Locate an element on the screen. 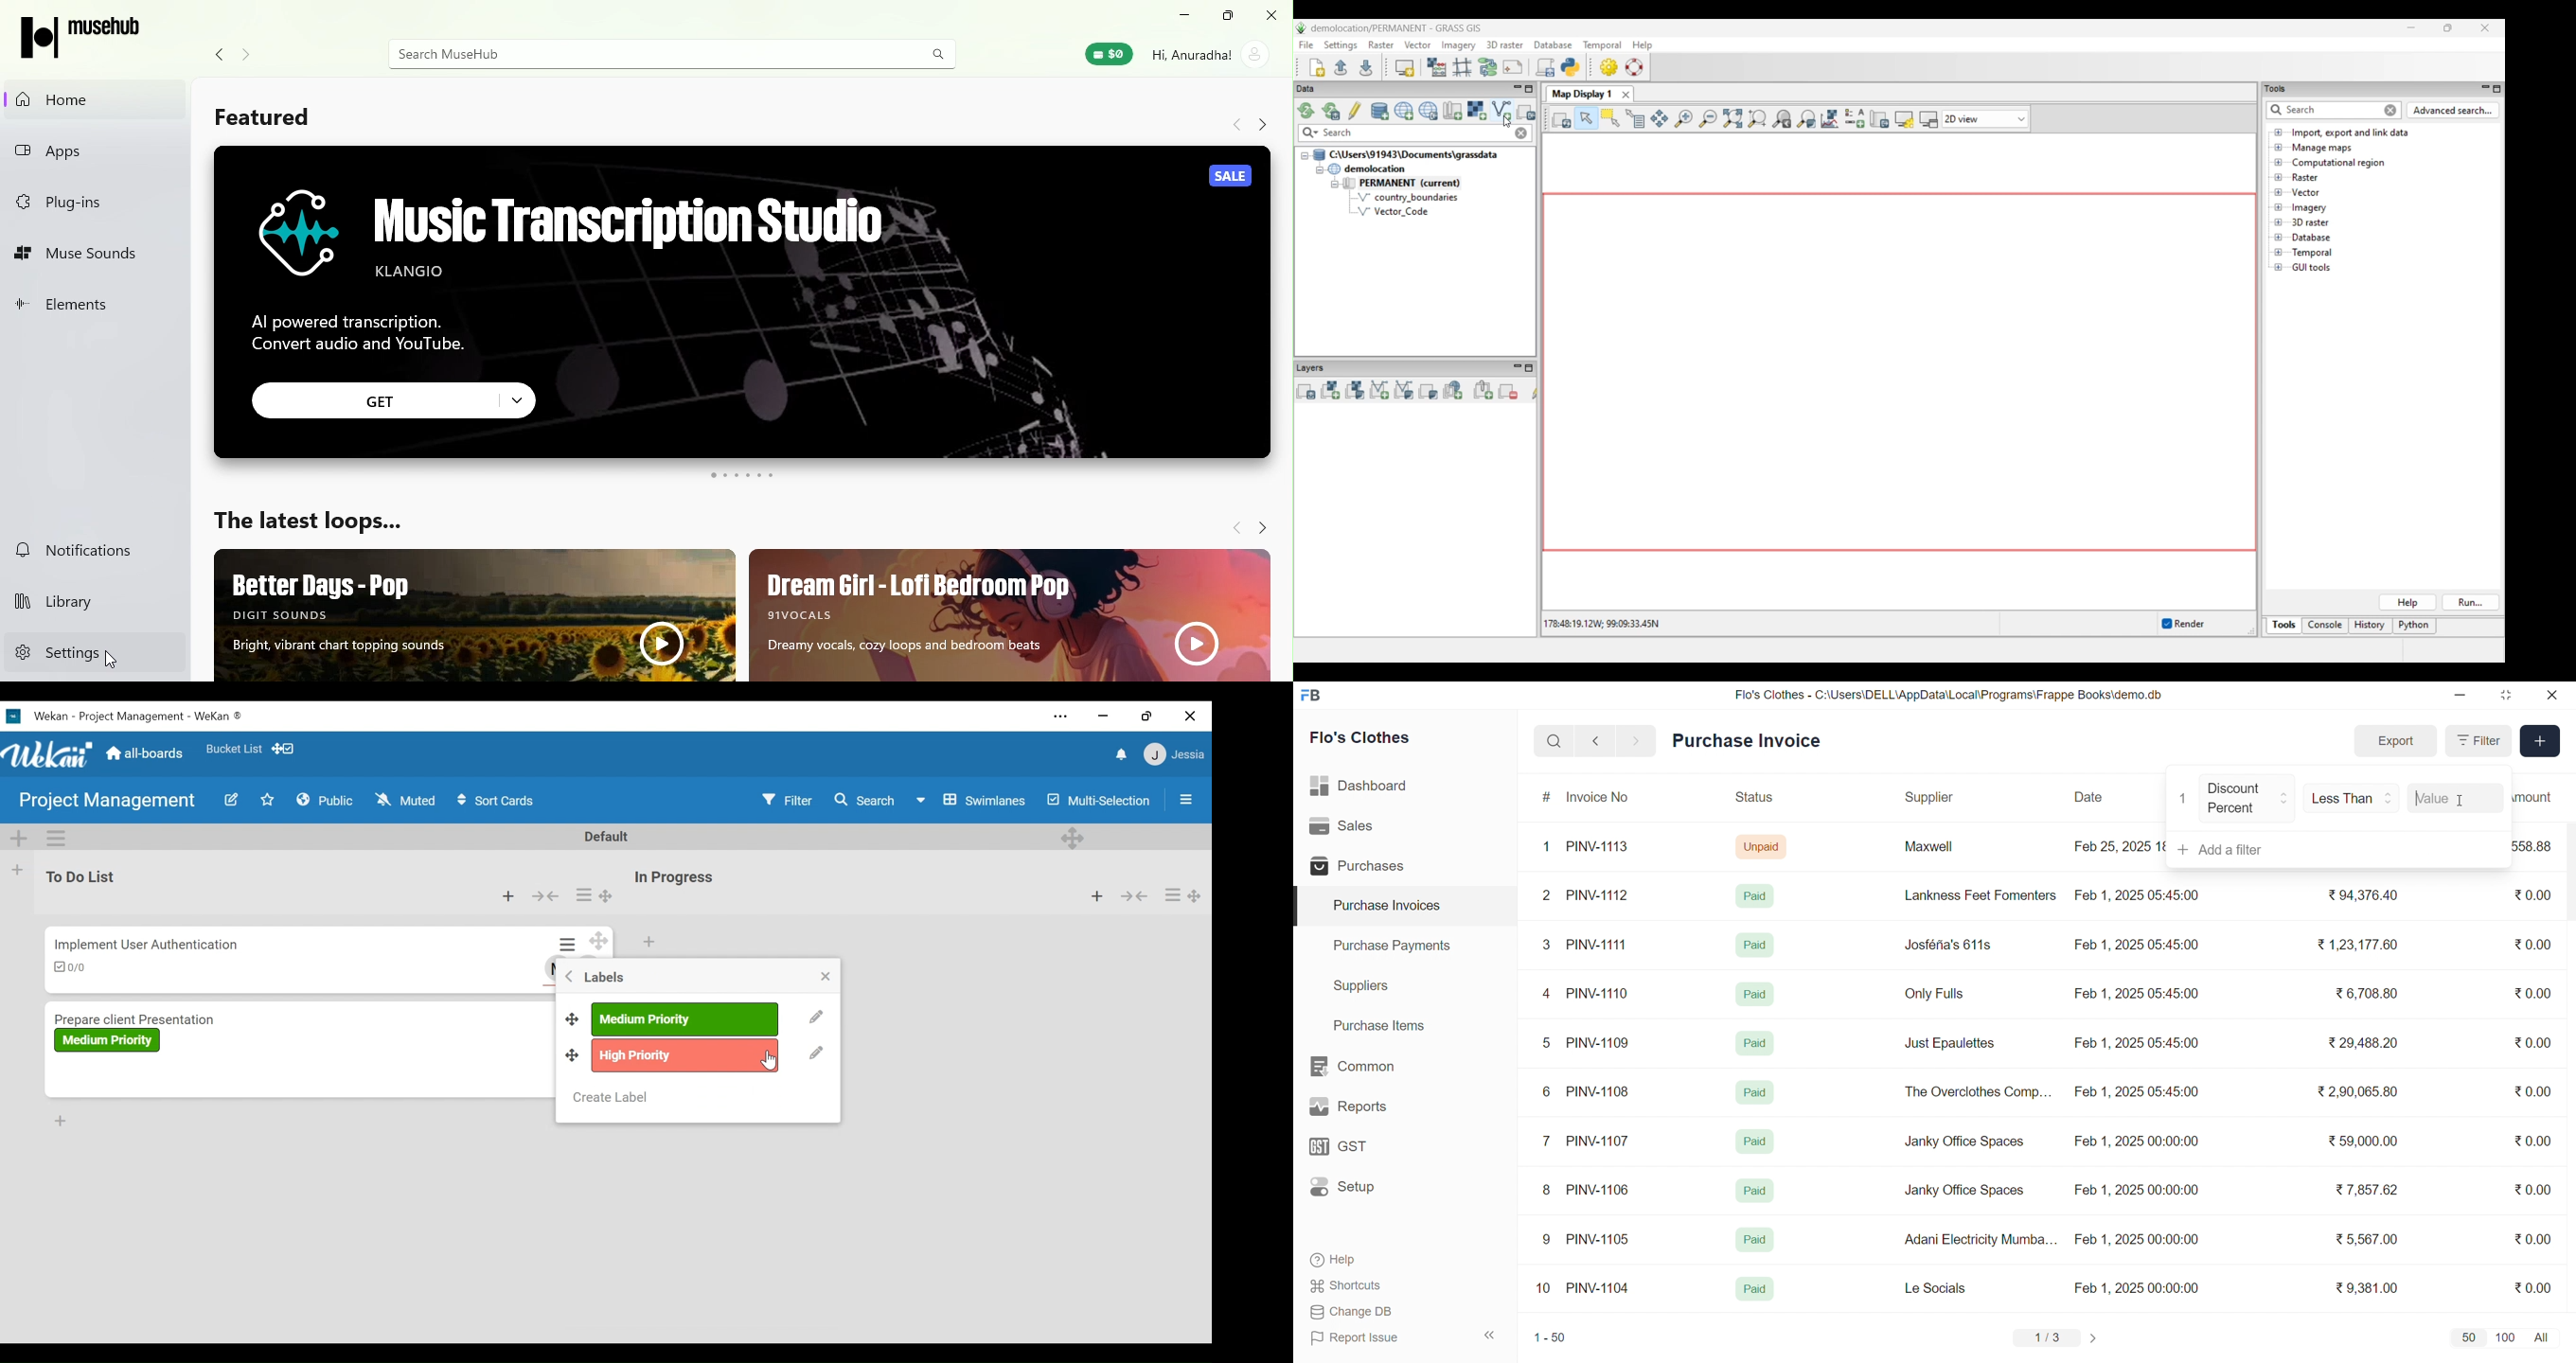 Image resolution: width=2576 pixels, height=1372 pixels. 50 is located at coordinates (2468, 1337).